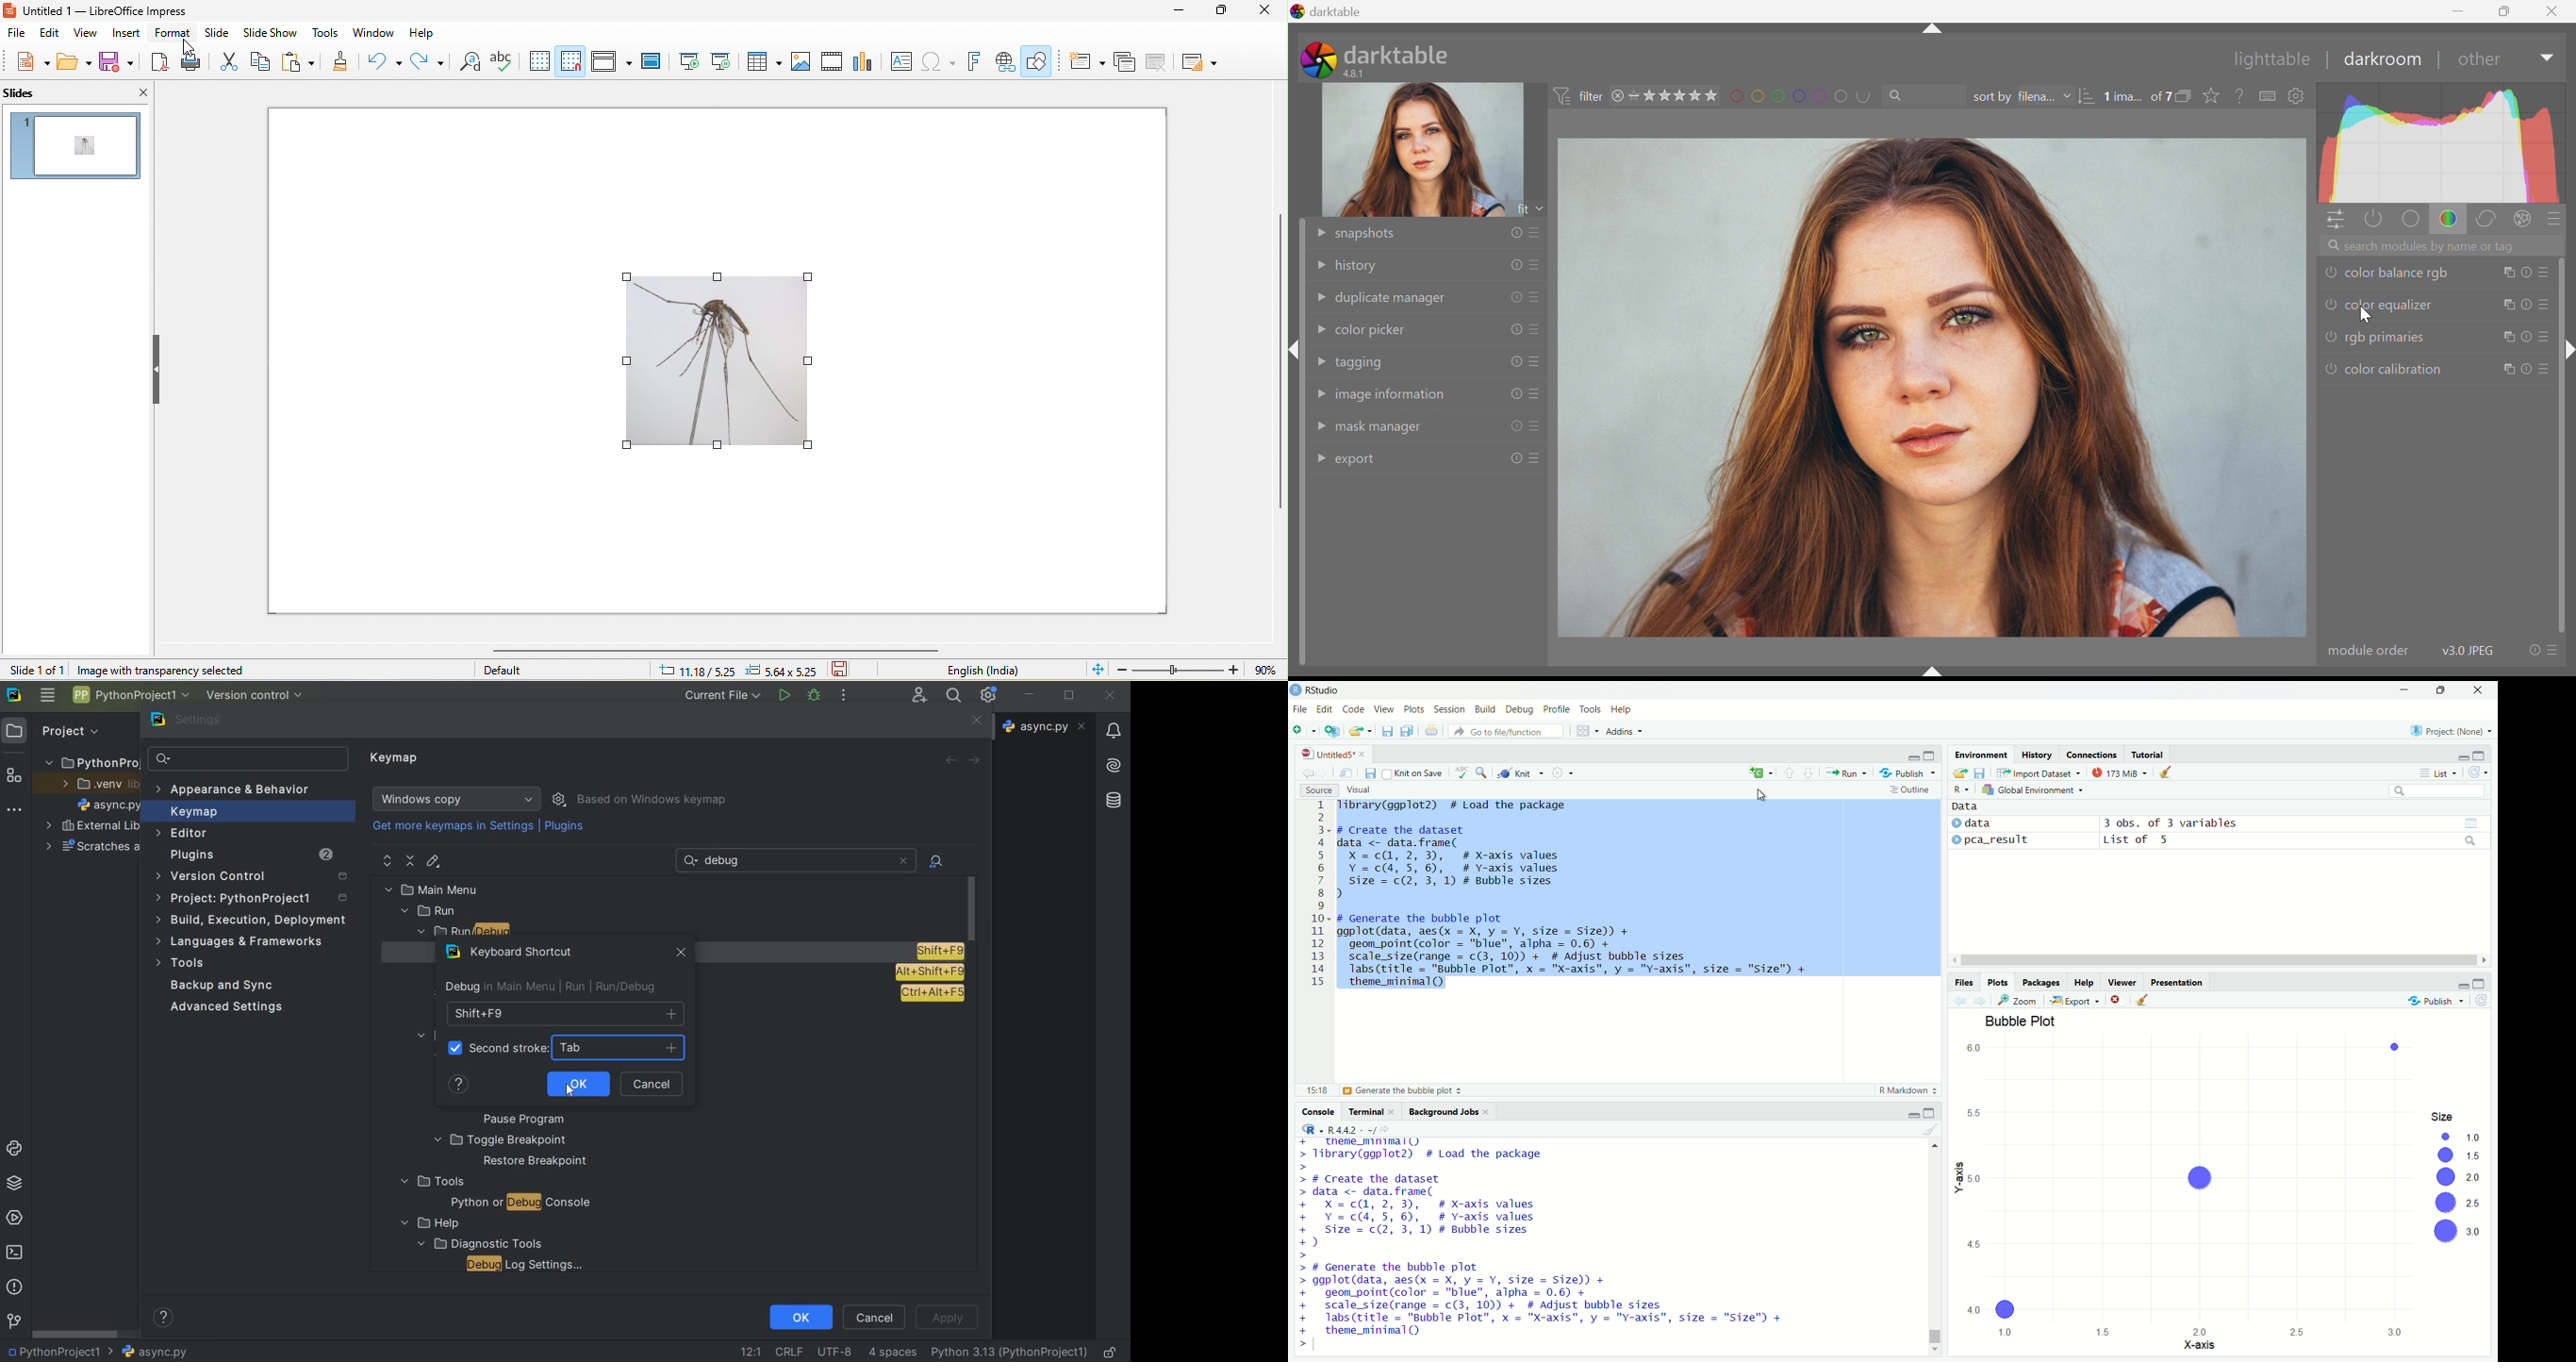  I want to click on tagging, so click(1361, 363).